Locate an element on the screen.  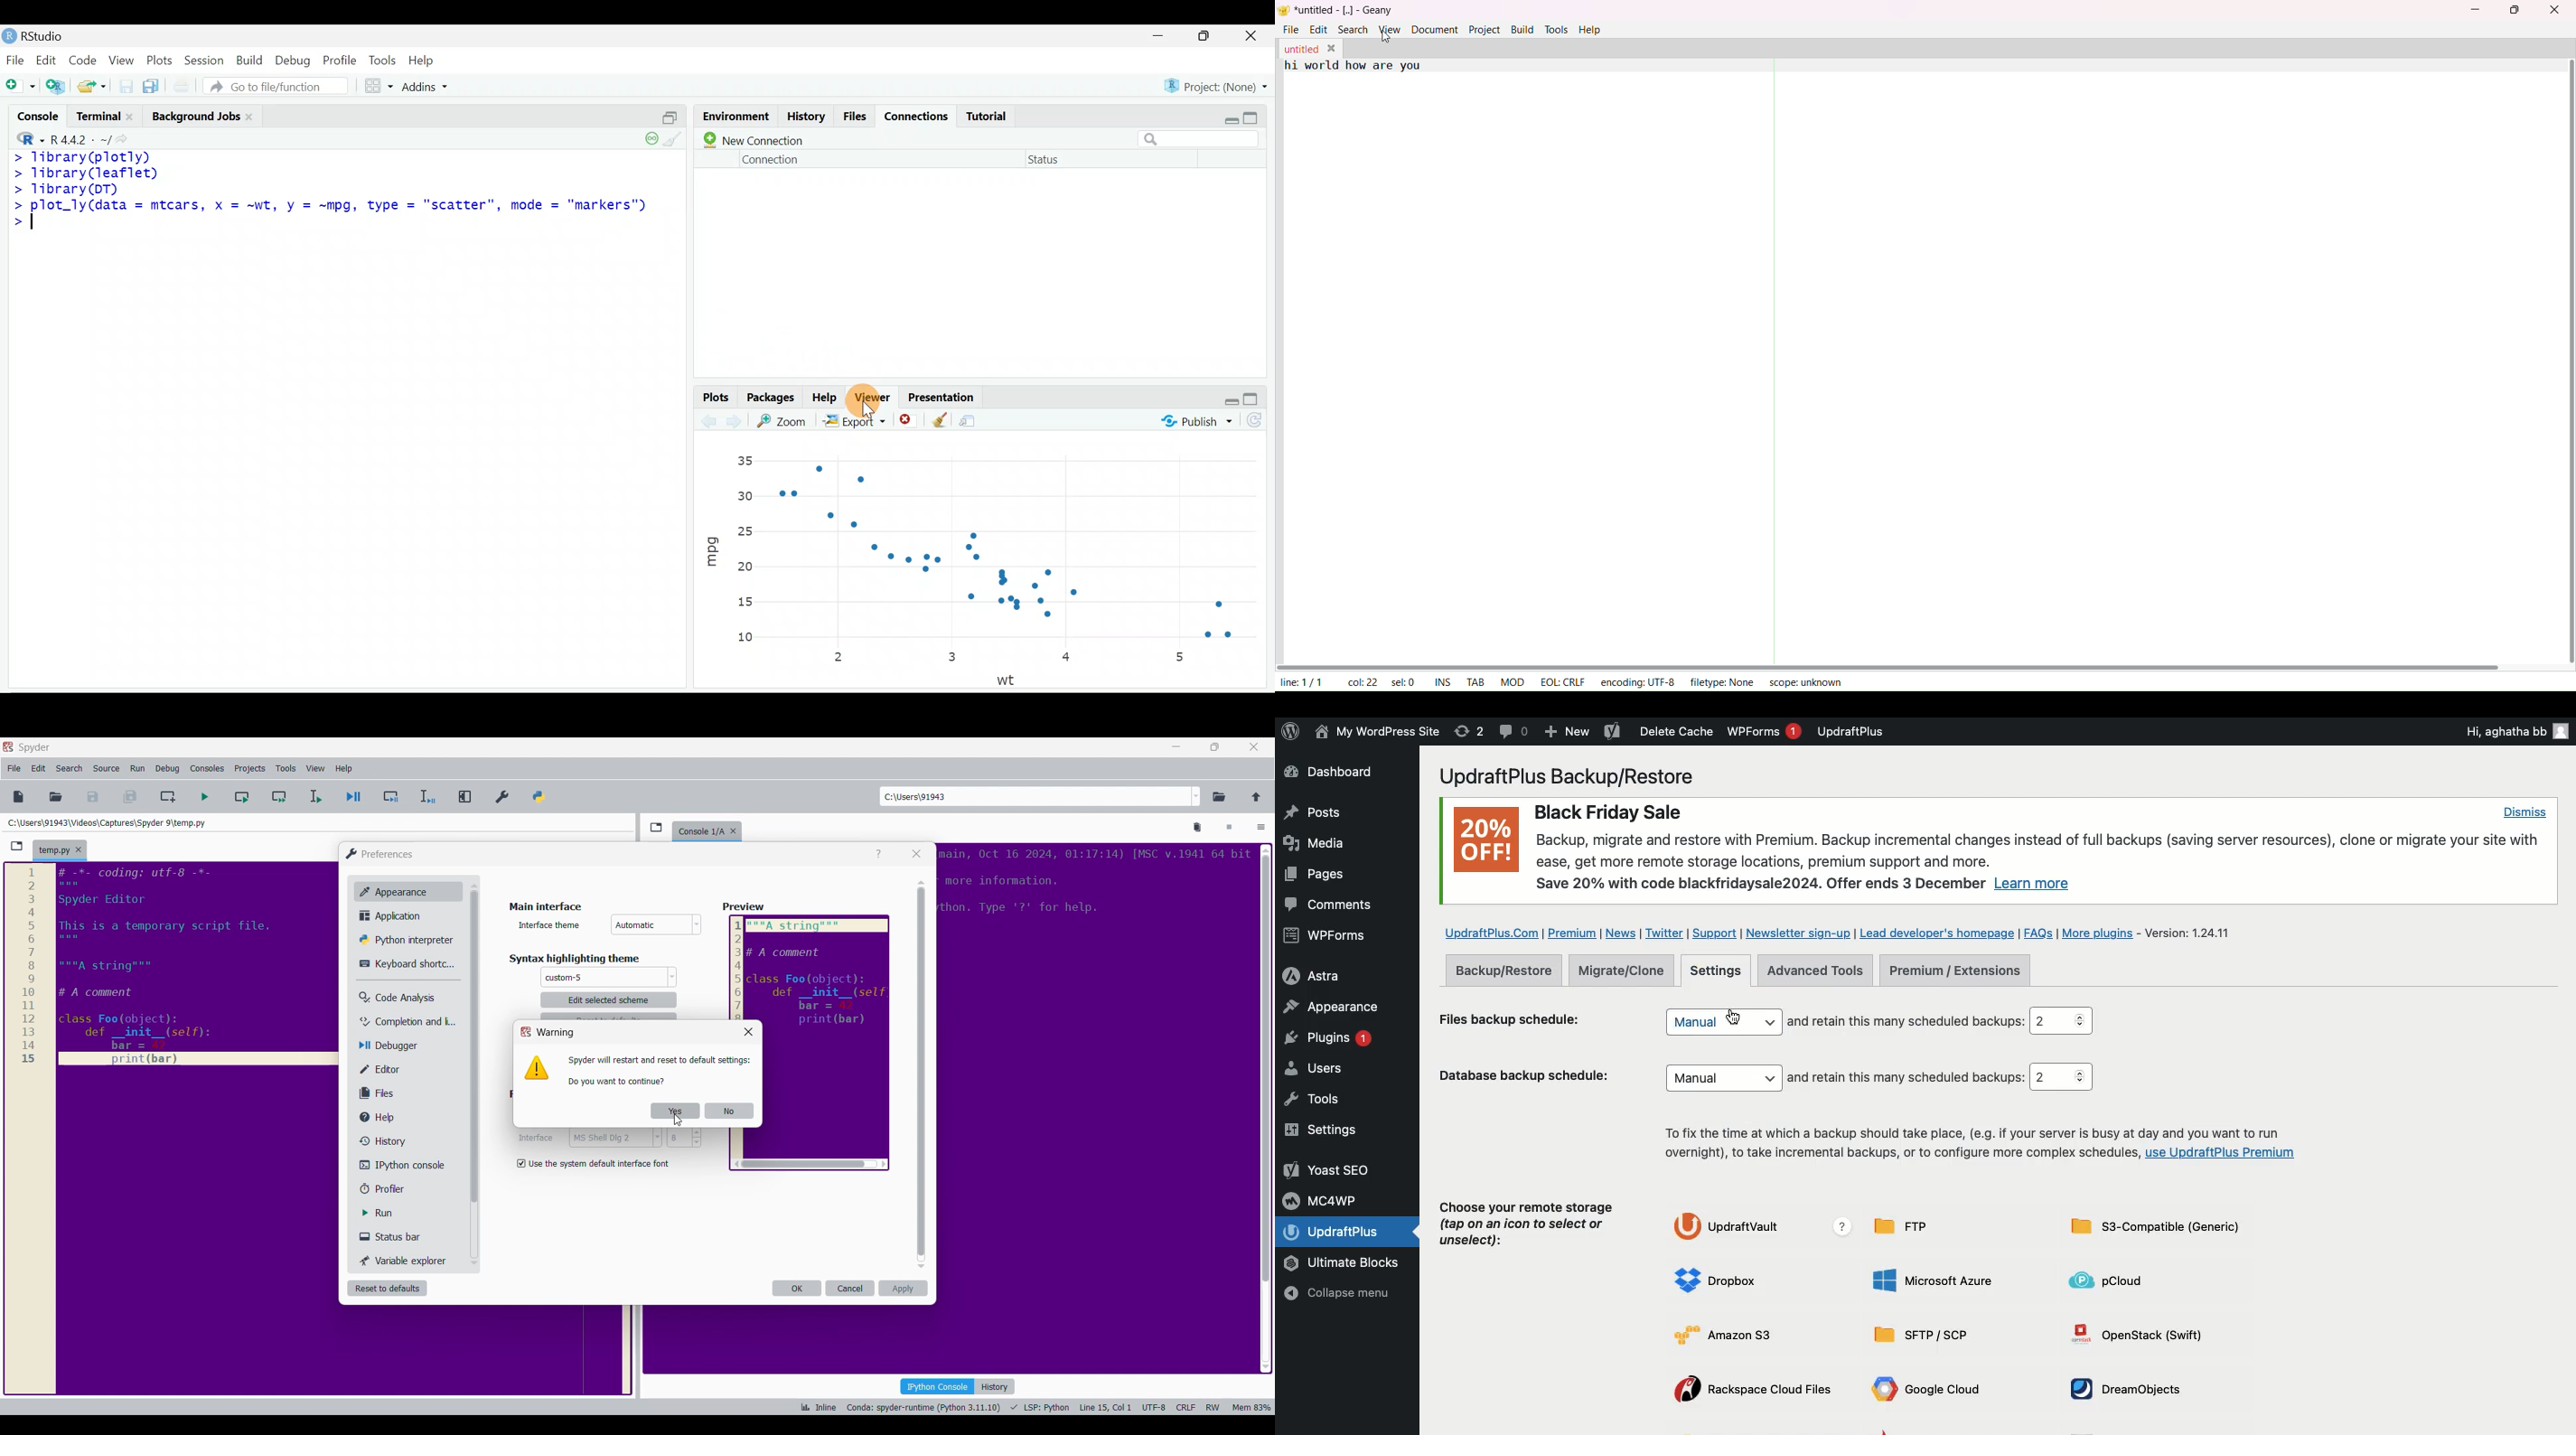
view is located at coordinates (1389, 28).